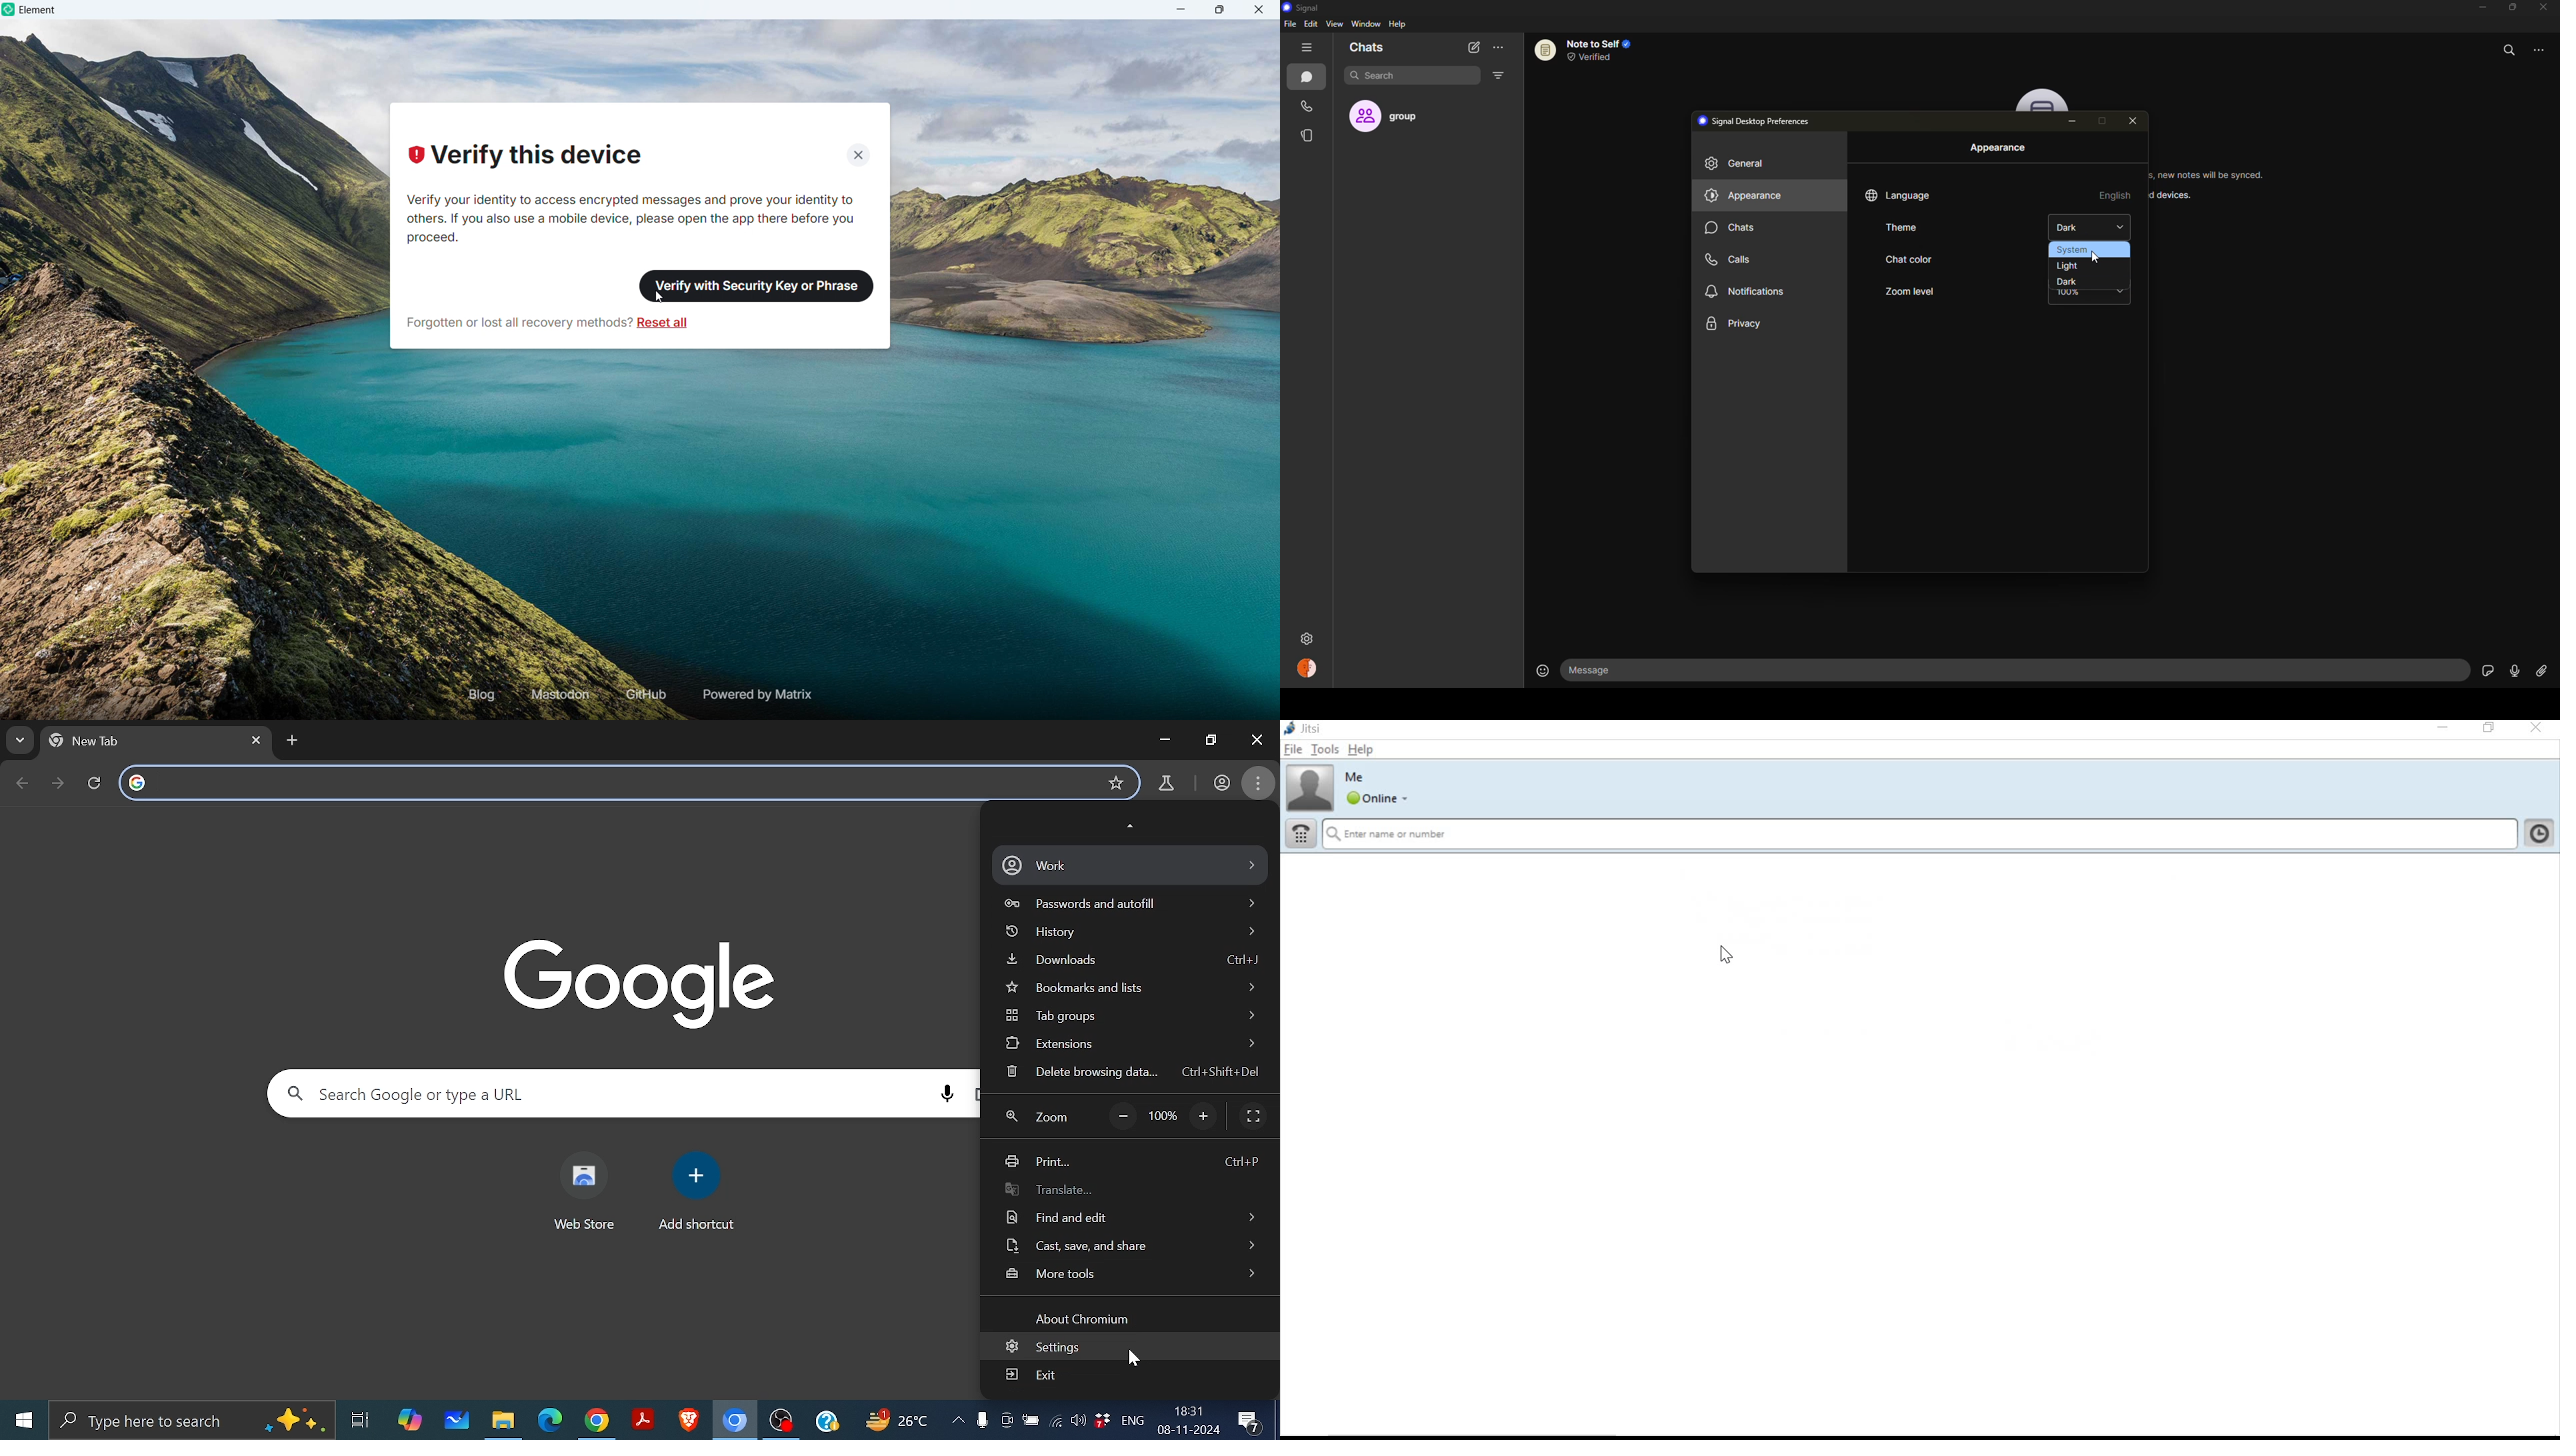 The width and height of the screenshot is (2576, 1456). I want to click on Close current tab, so click(260, 740).